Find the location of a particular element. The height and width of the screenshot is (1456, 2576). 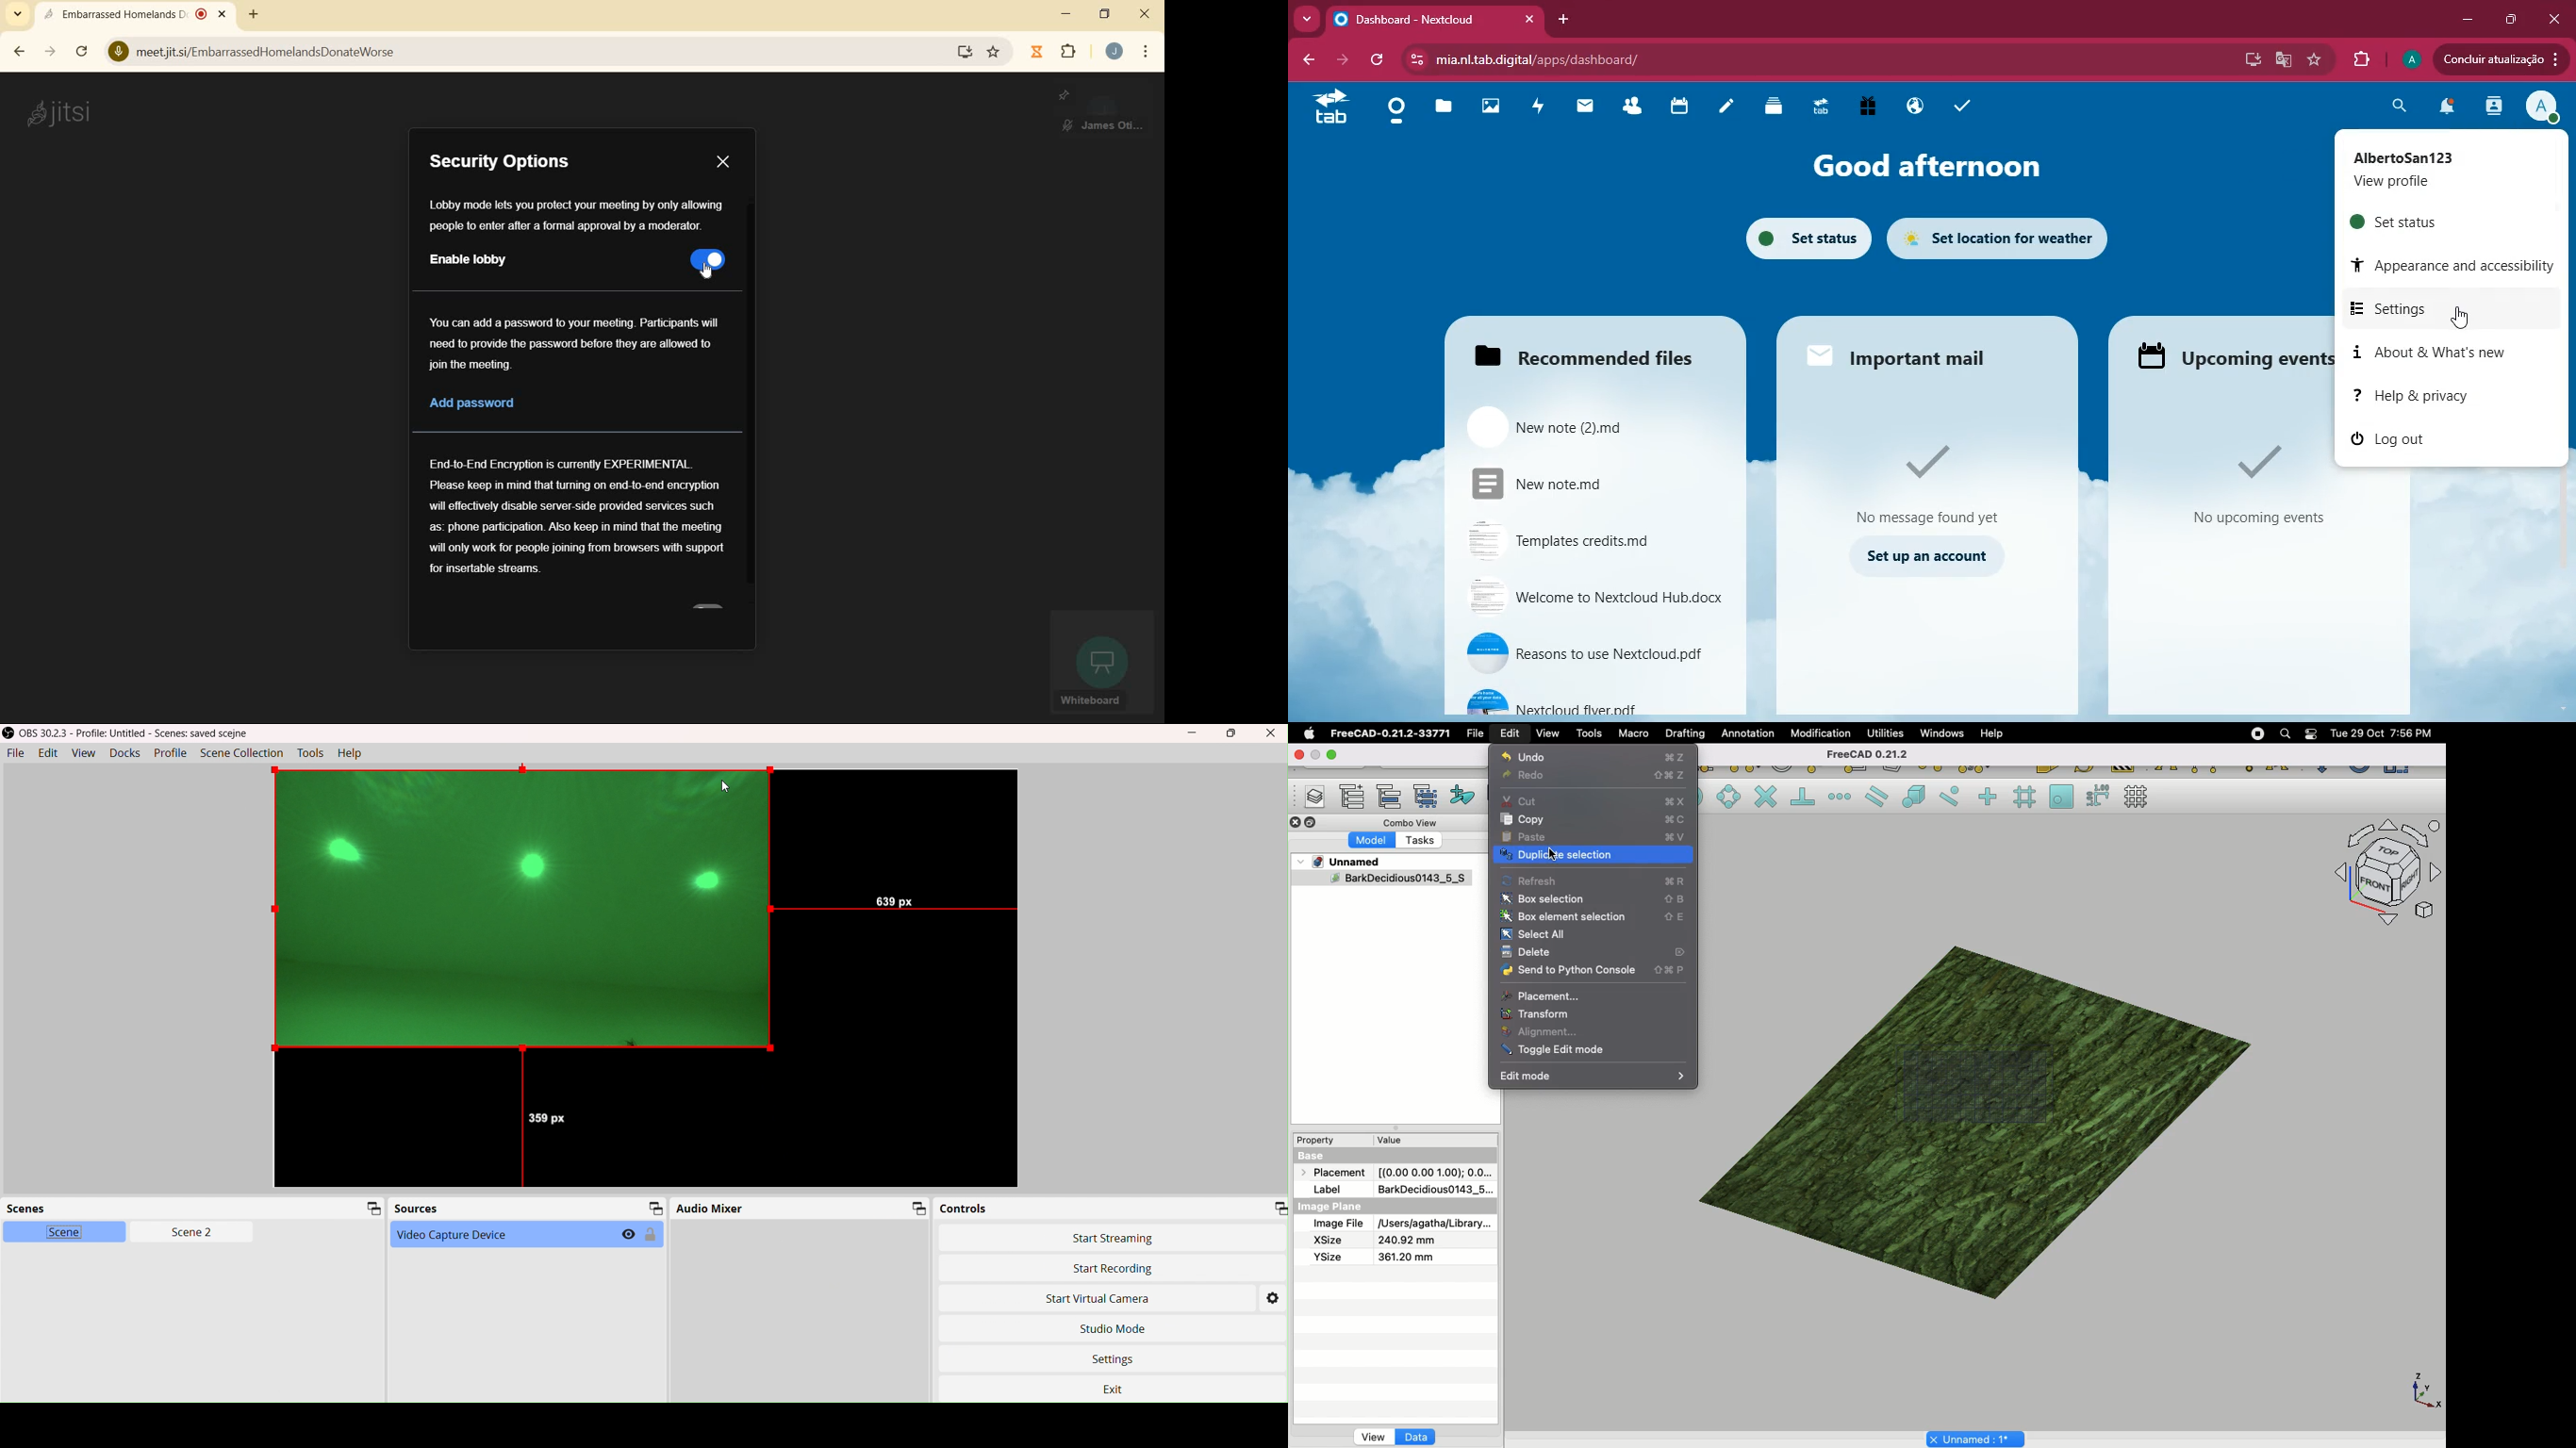

new tab is located at coordinates (252, 14).